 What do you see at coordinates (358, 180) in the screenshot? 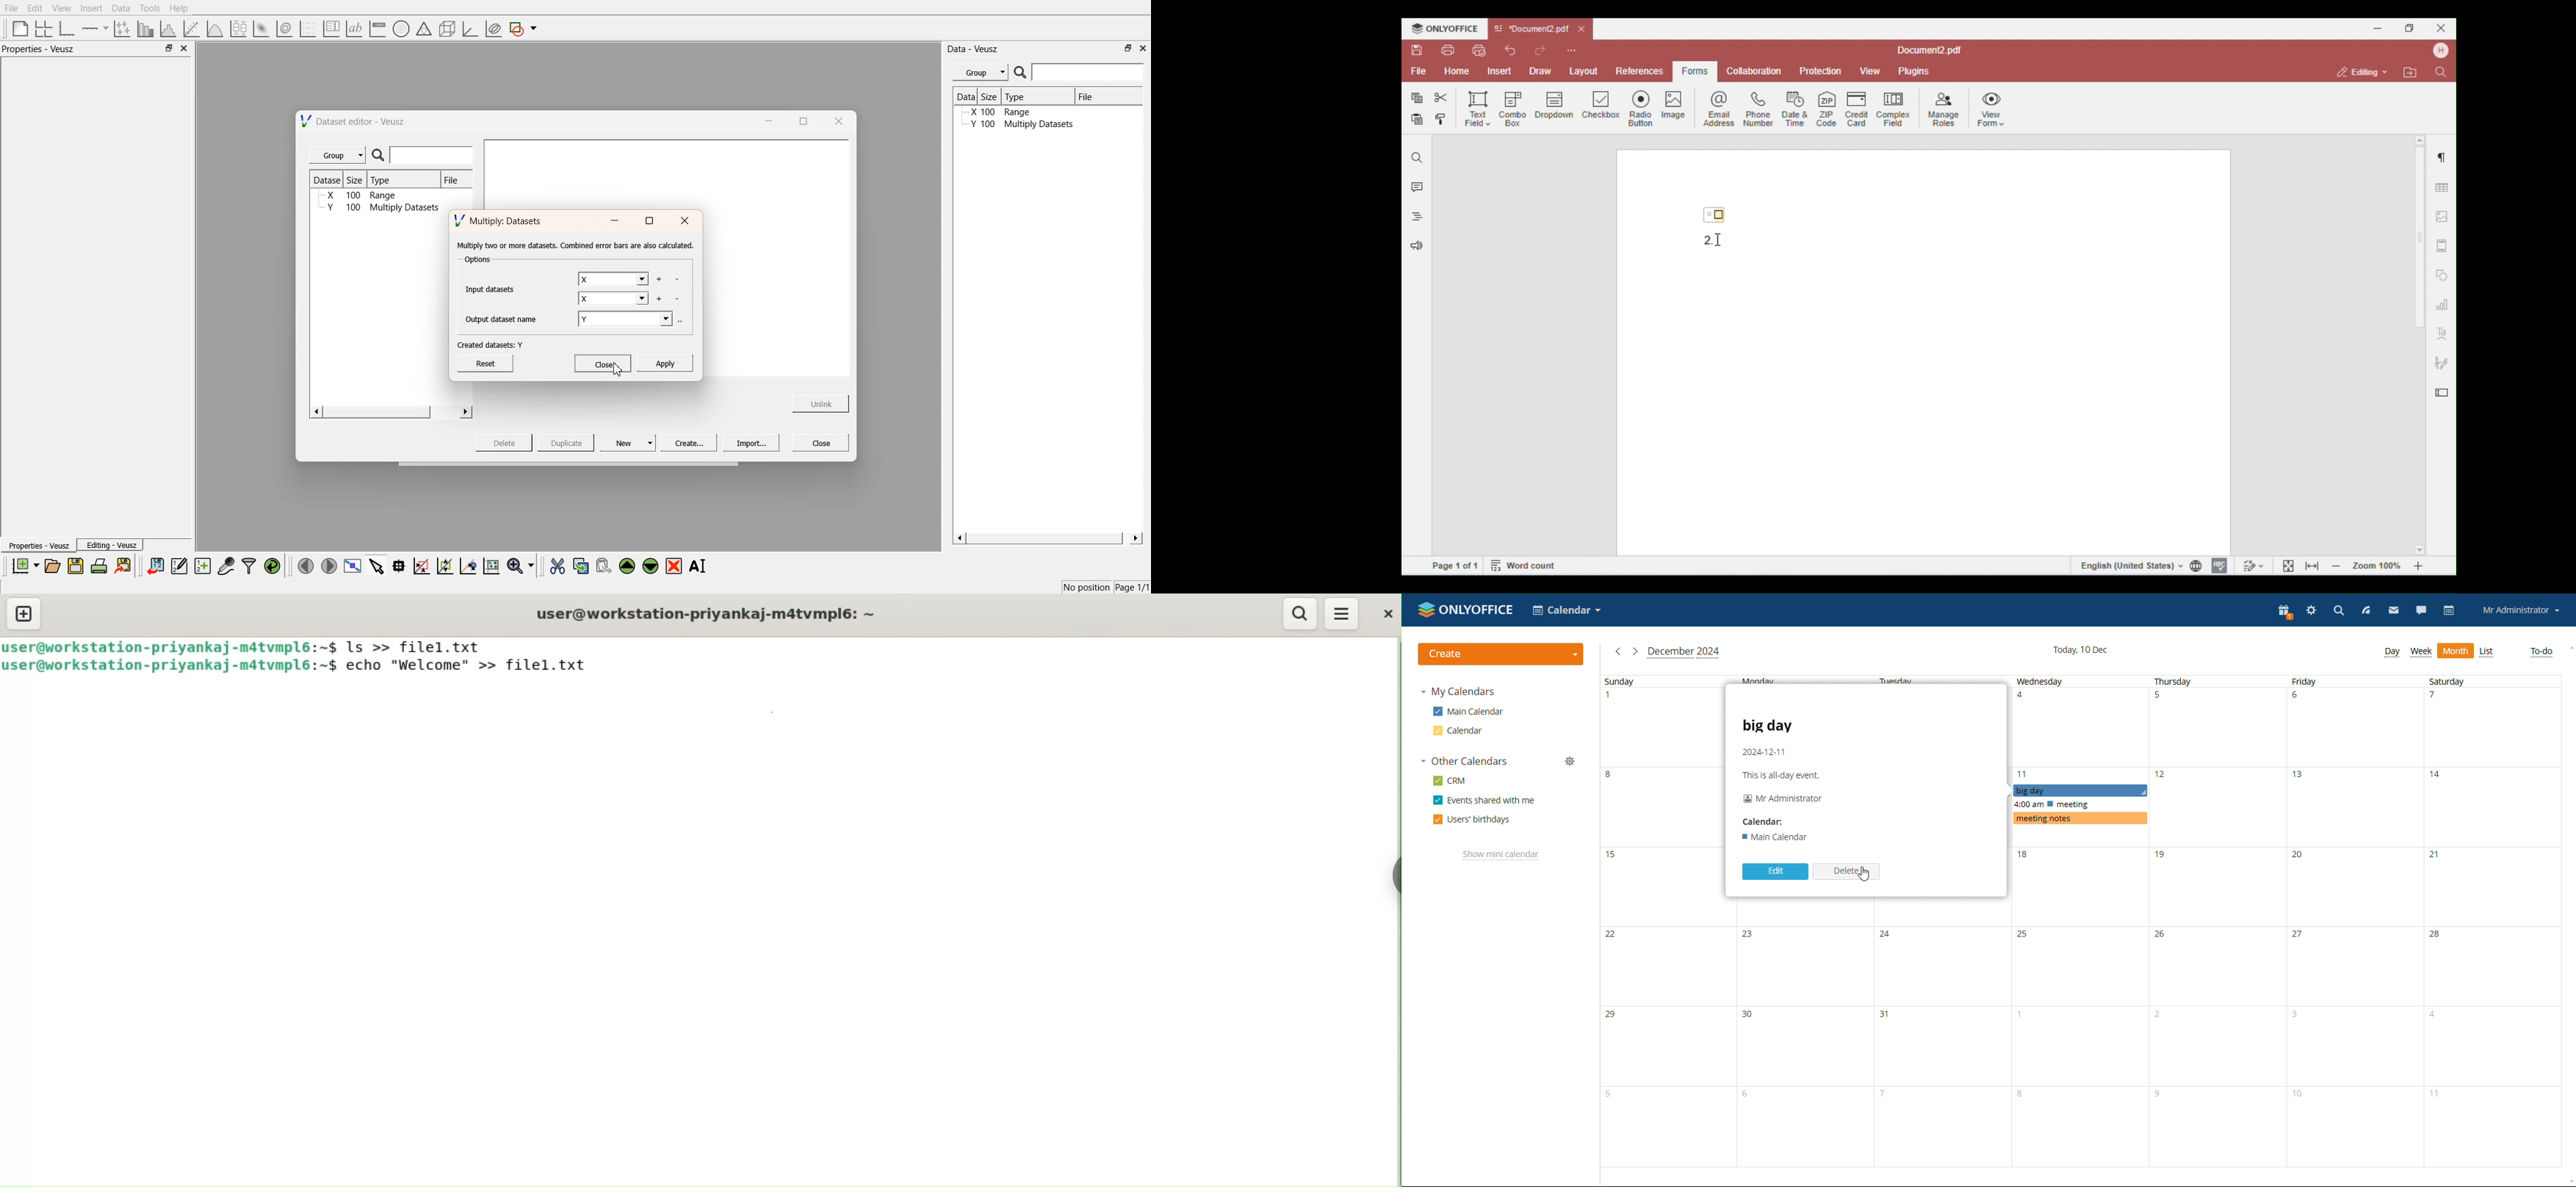
I see `Size` at bounding box center [358, 180].